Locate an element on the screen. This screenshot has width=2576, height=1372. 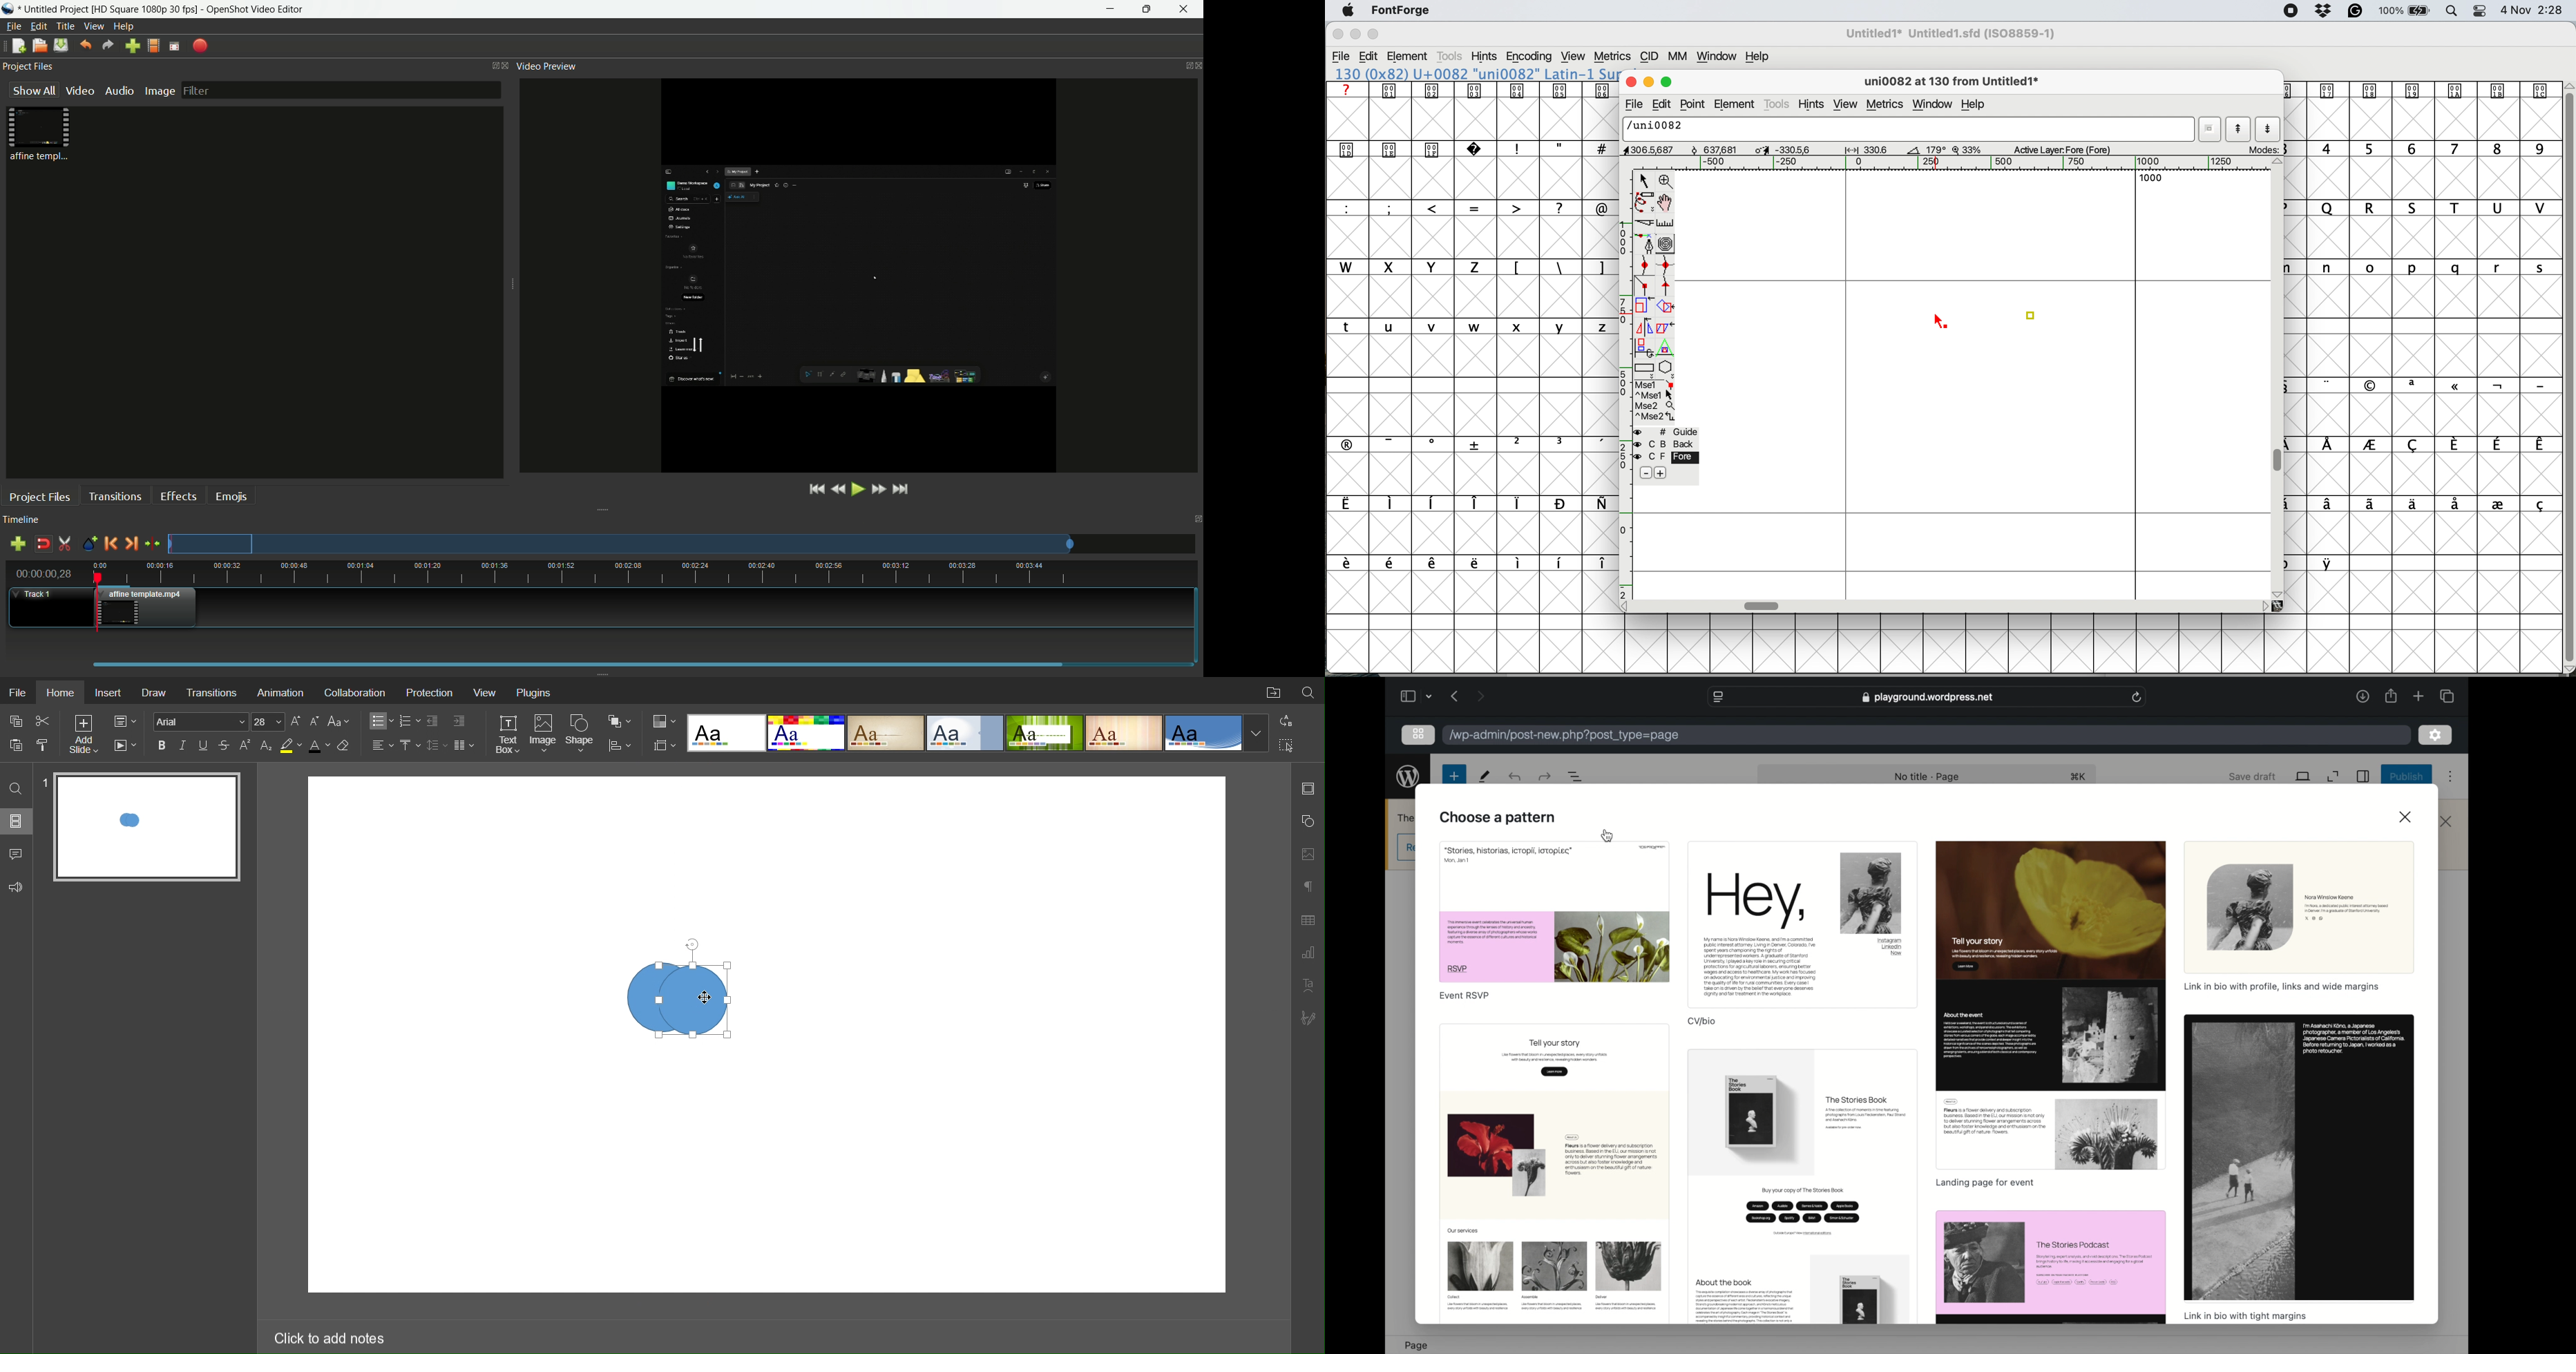
symbol is located at coordinates (2419, 90).